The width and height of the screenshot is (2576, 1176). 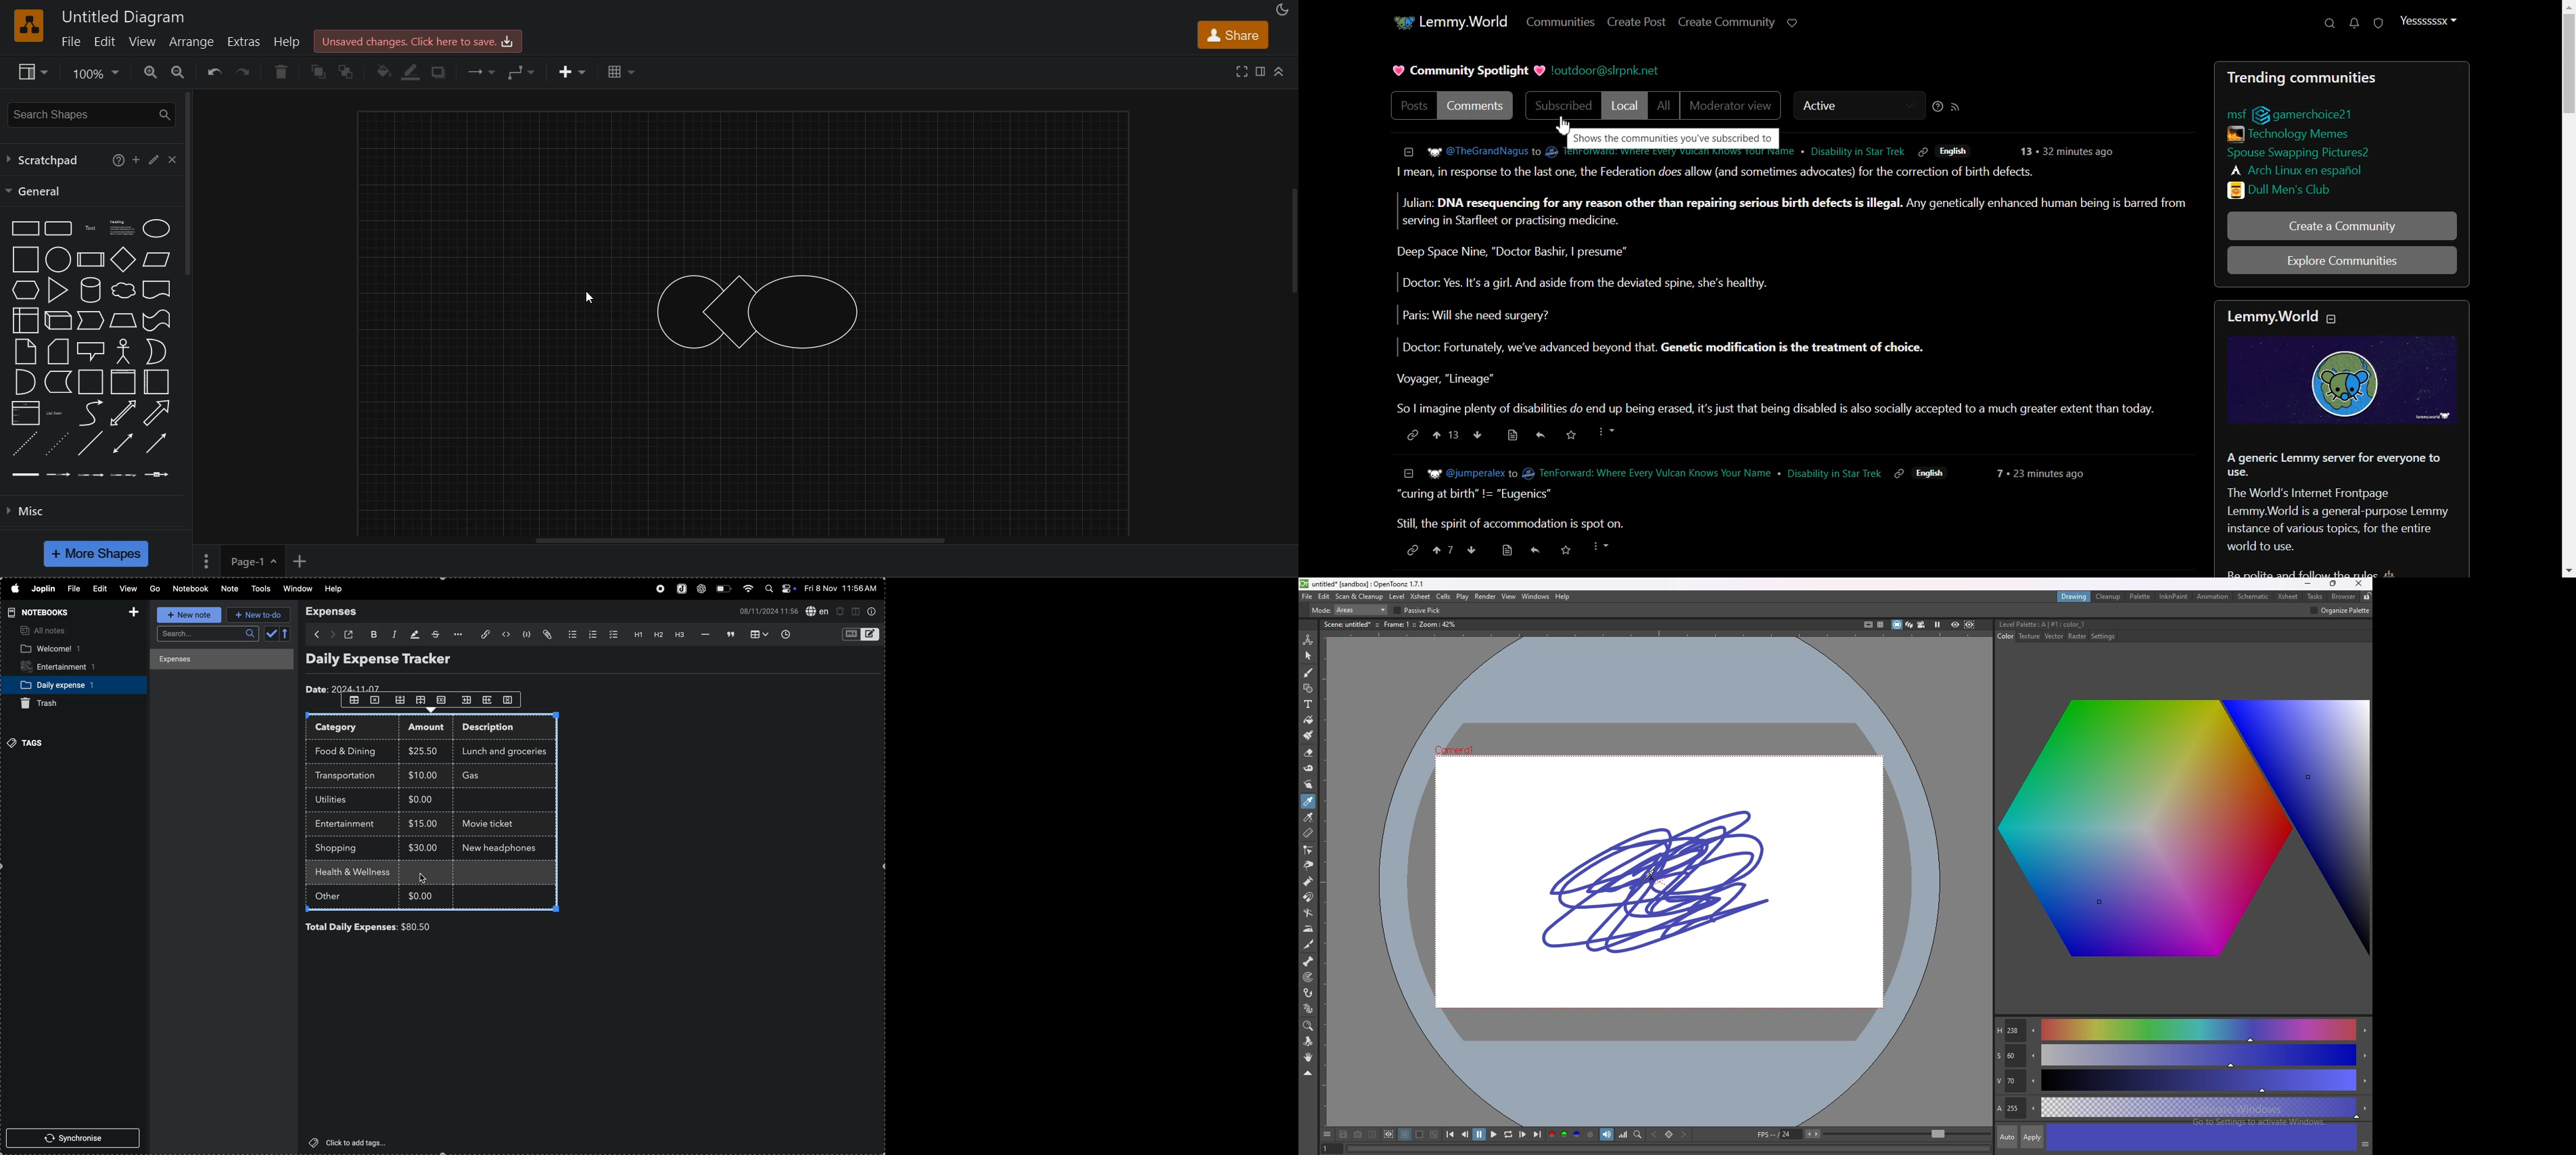 What do you see at coordinates (297, 590) in the screenshot?
I see `window` at bounding box center [297, 590].